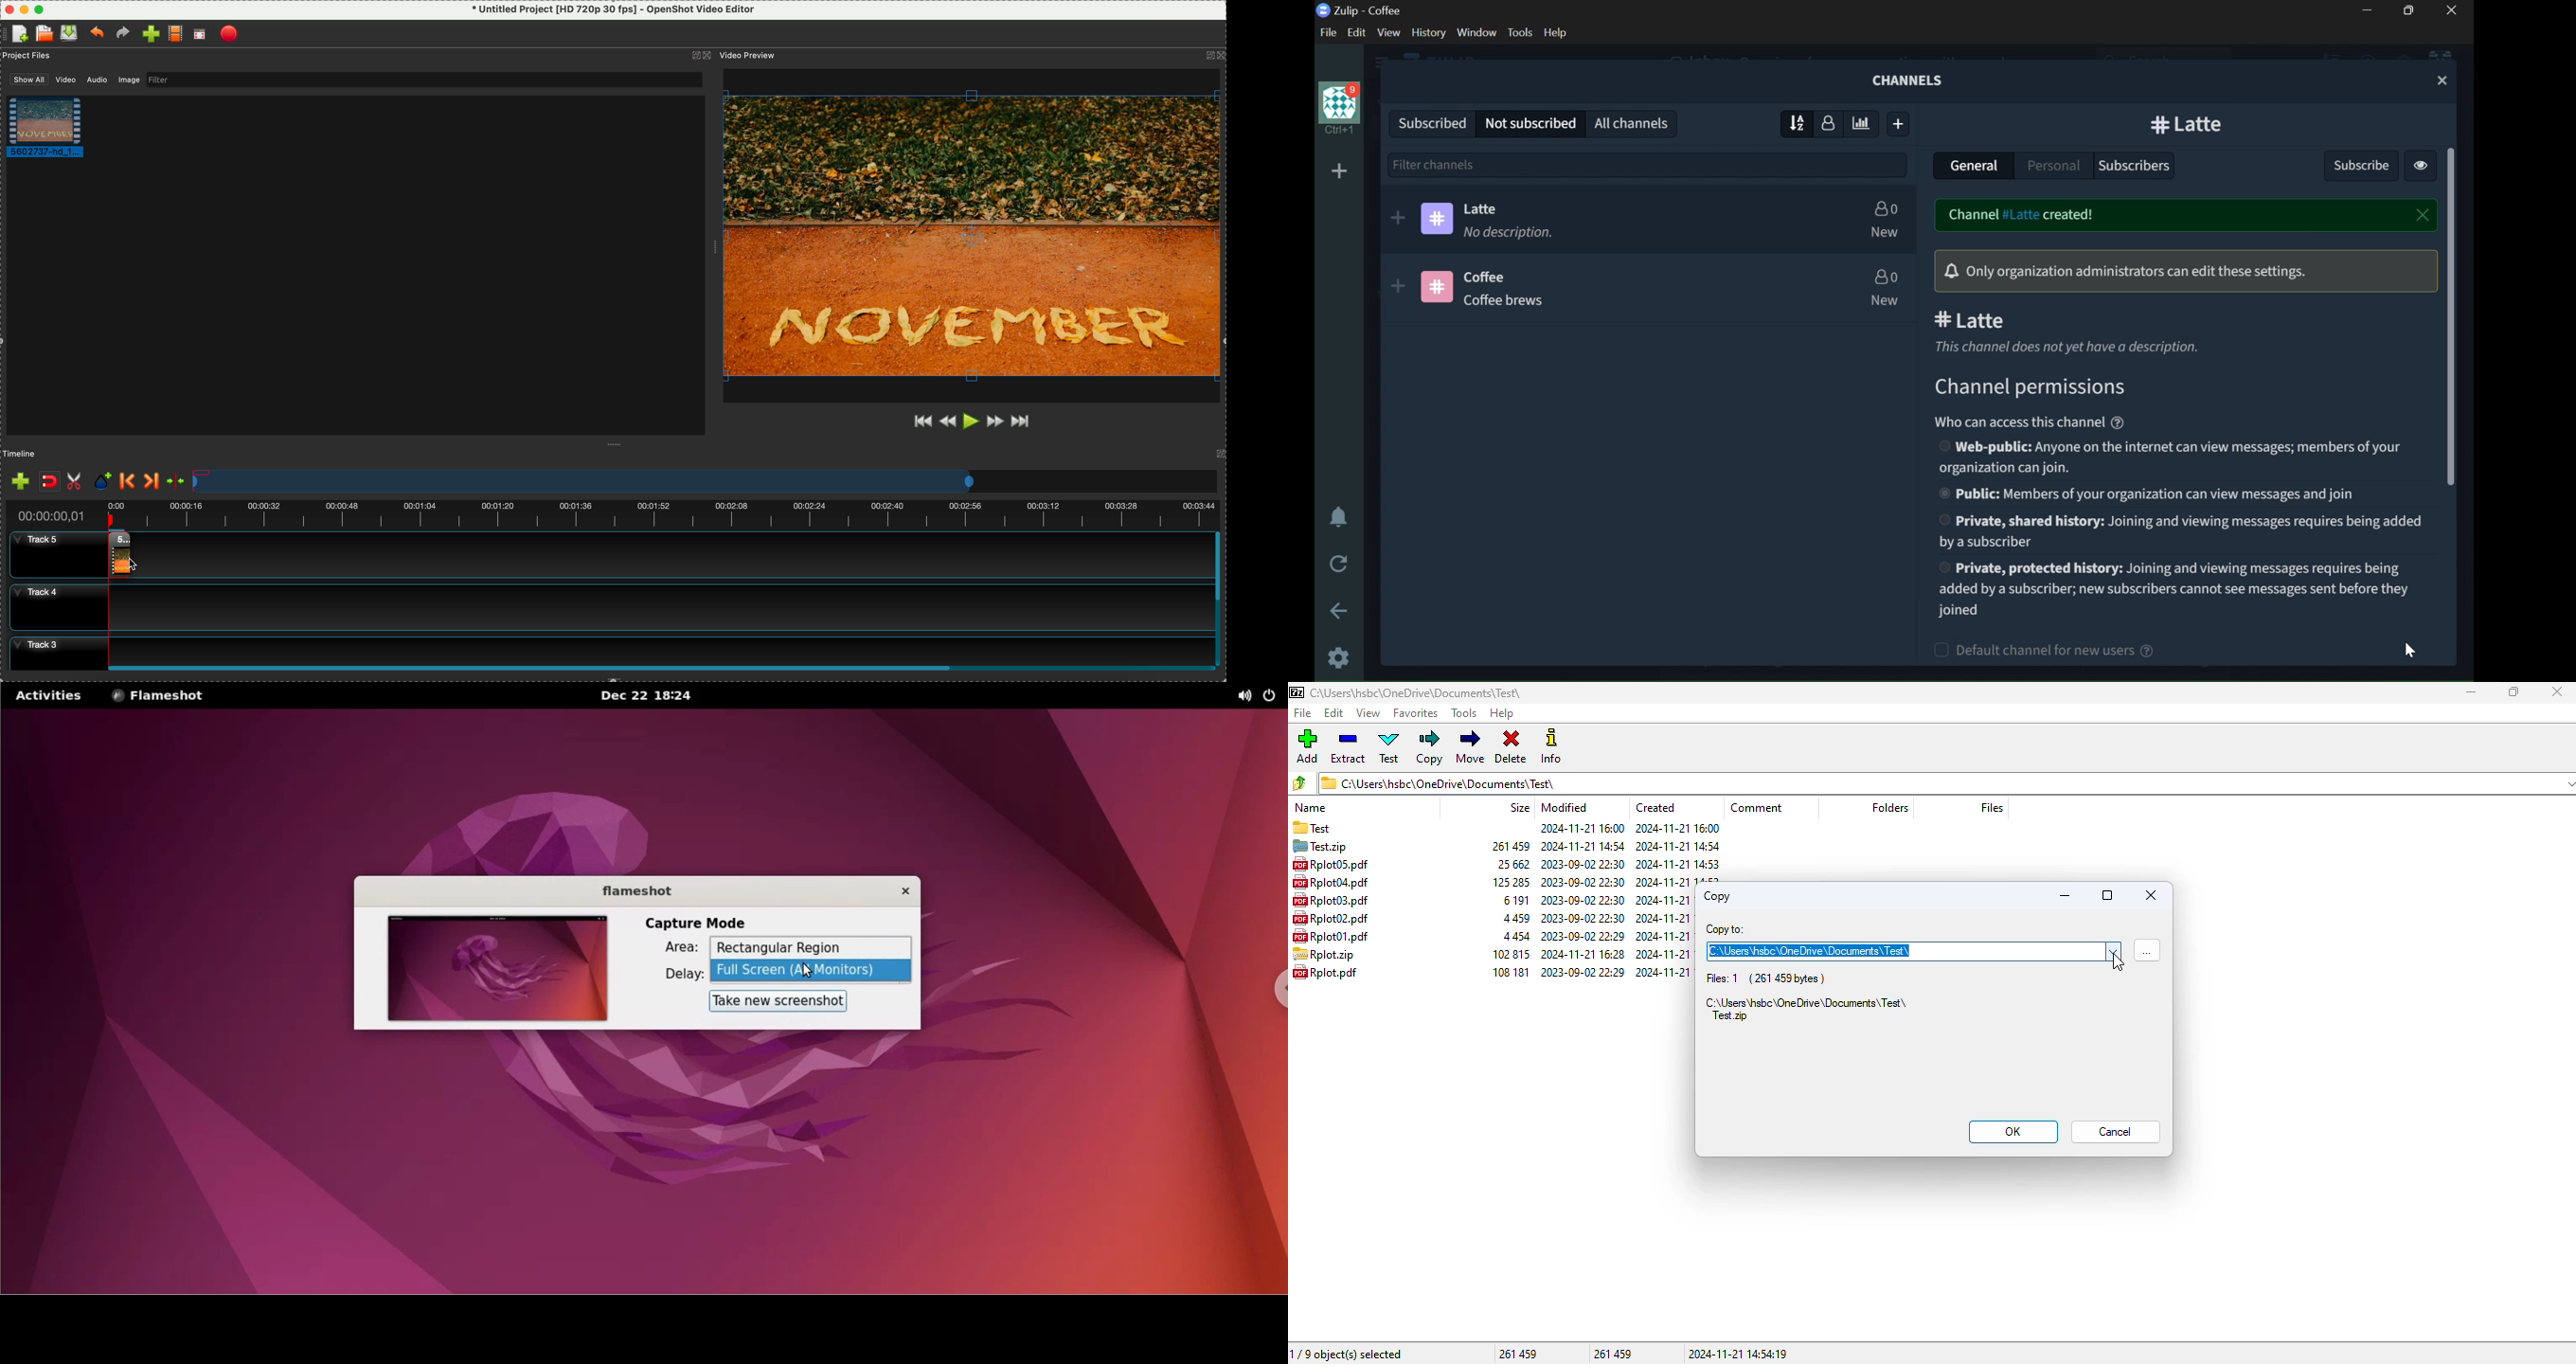  What do you see at coordinates (1339, 518) in the screenshot?
I see `ENABLE DO NOT DISTURBE` at bounding box center [1339, 518].